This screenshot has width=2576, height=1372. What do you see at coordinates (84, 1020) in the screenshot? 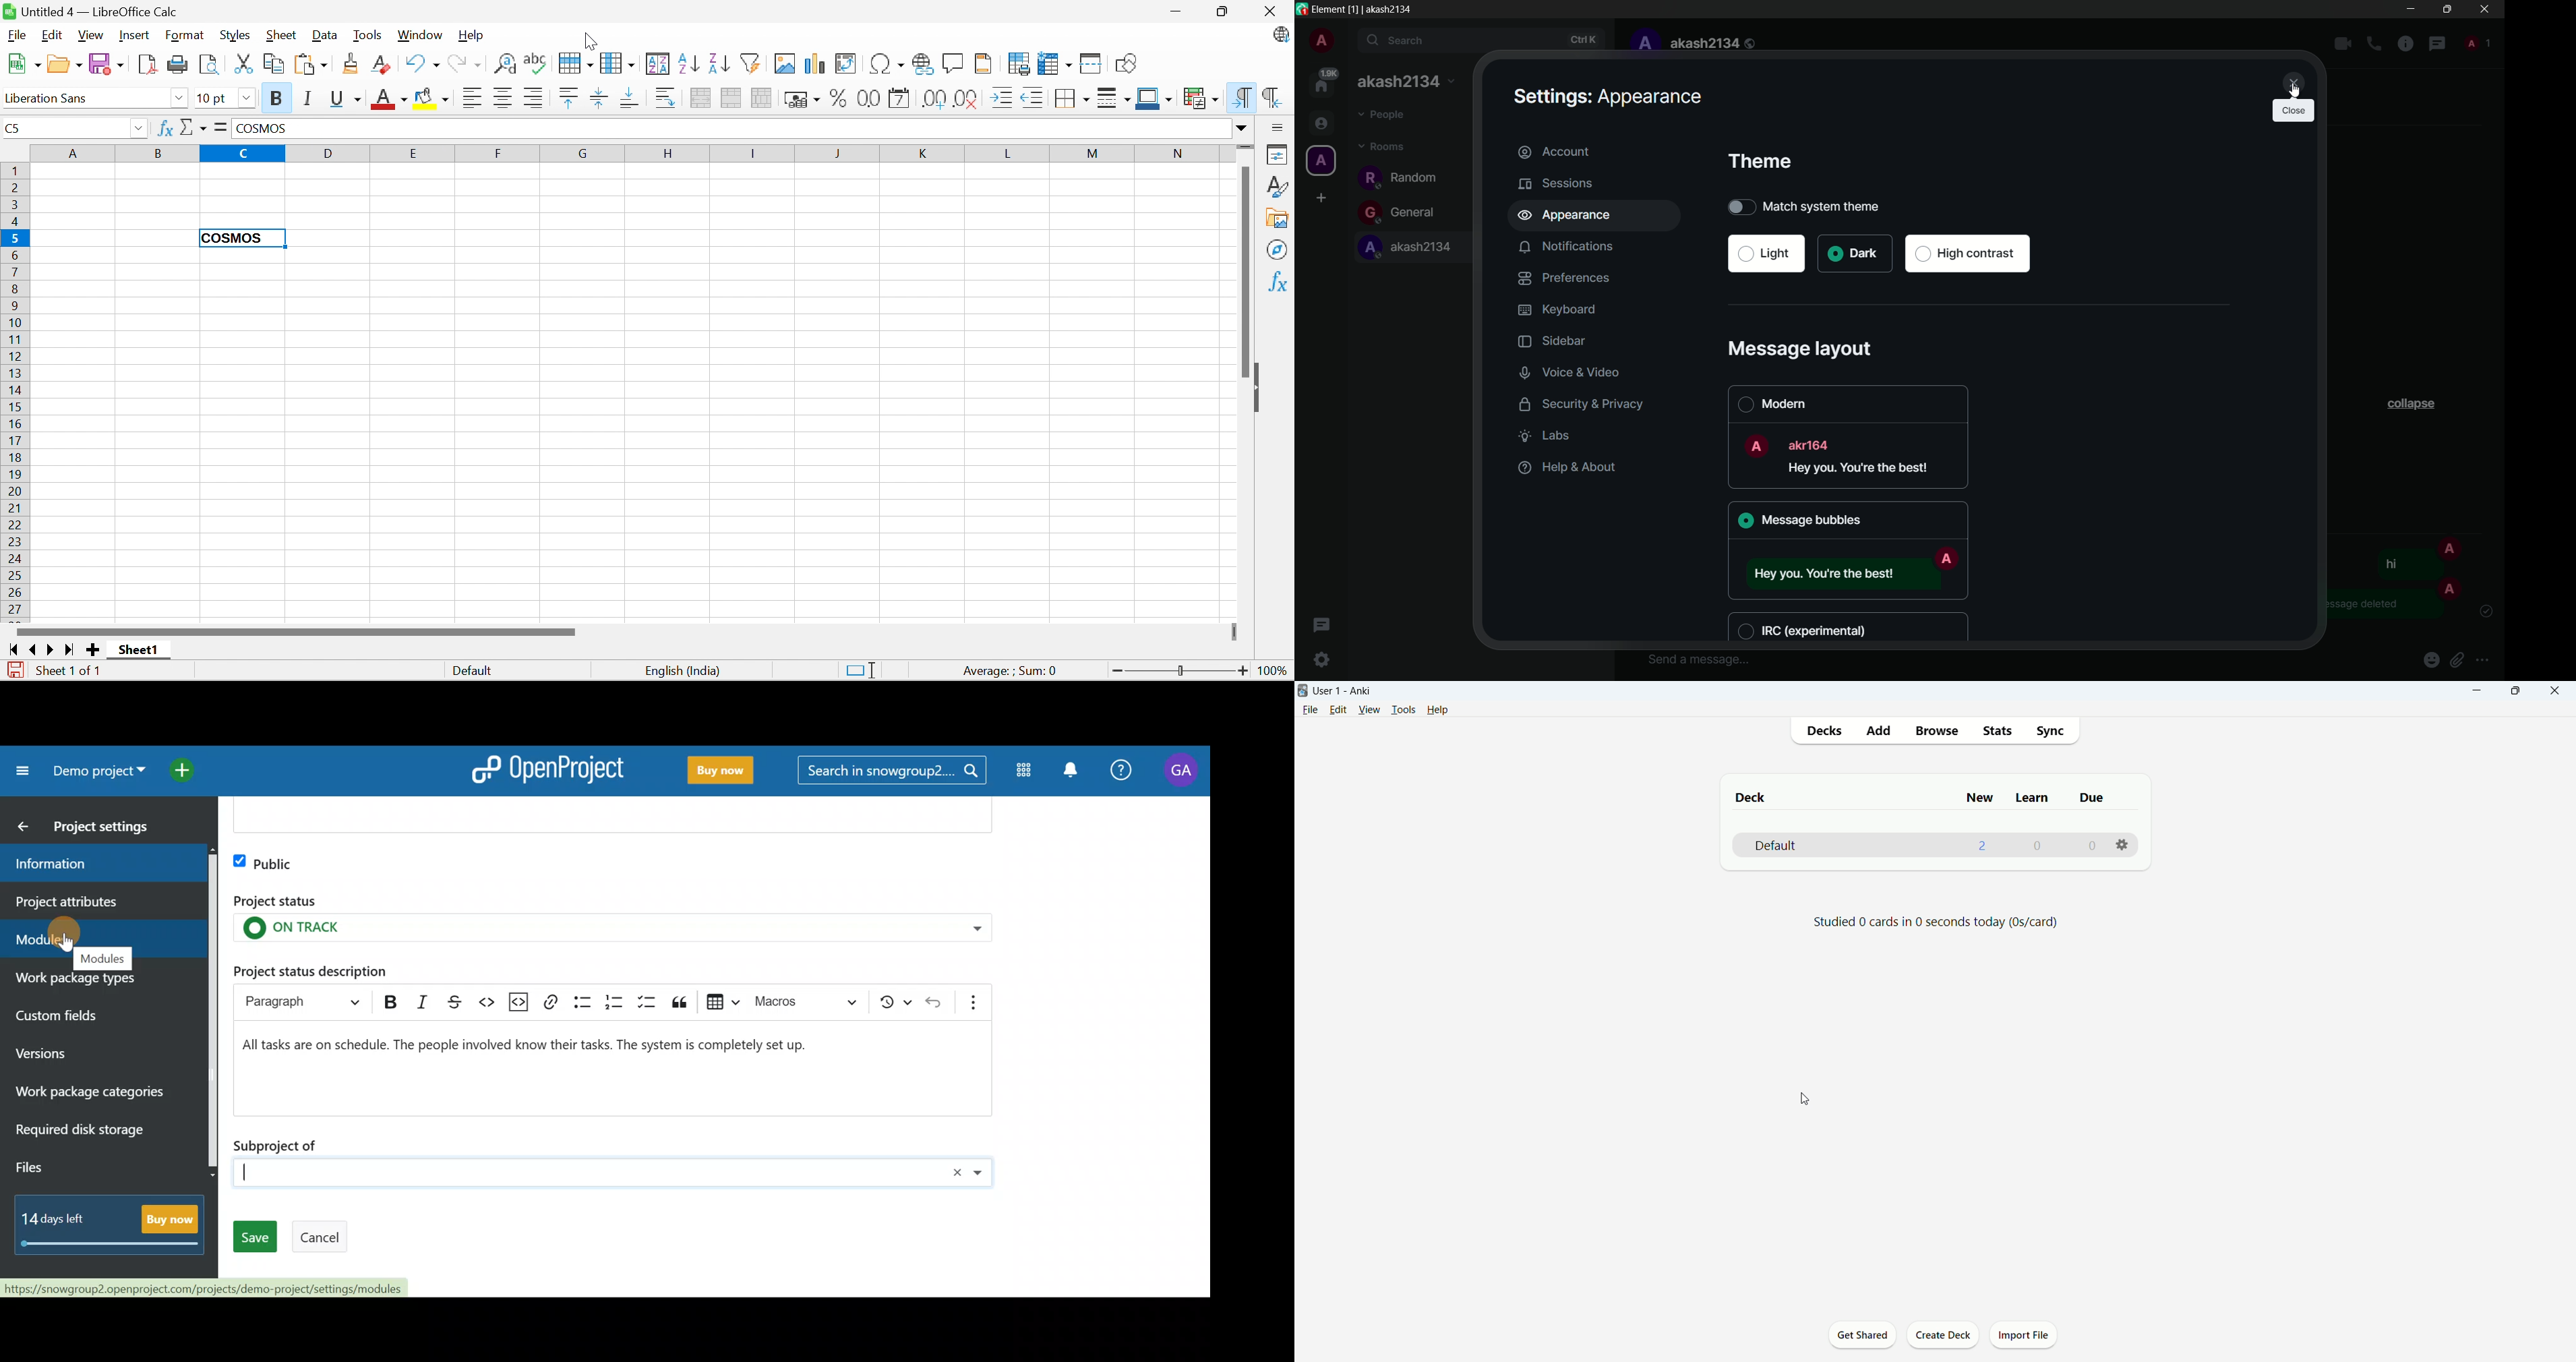
I see `Custom fields` at bounding box center [84, 1020].